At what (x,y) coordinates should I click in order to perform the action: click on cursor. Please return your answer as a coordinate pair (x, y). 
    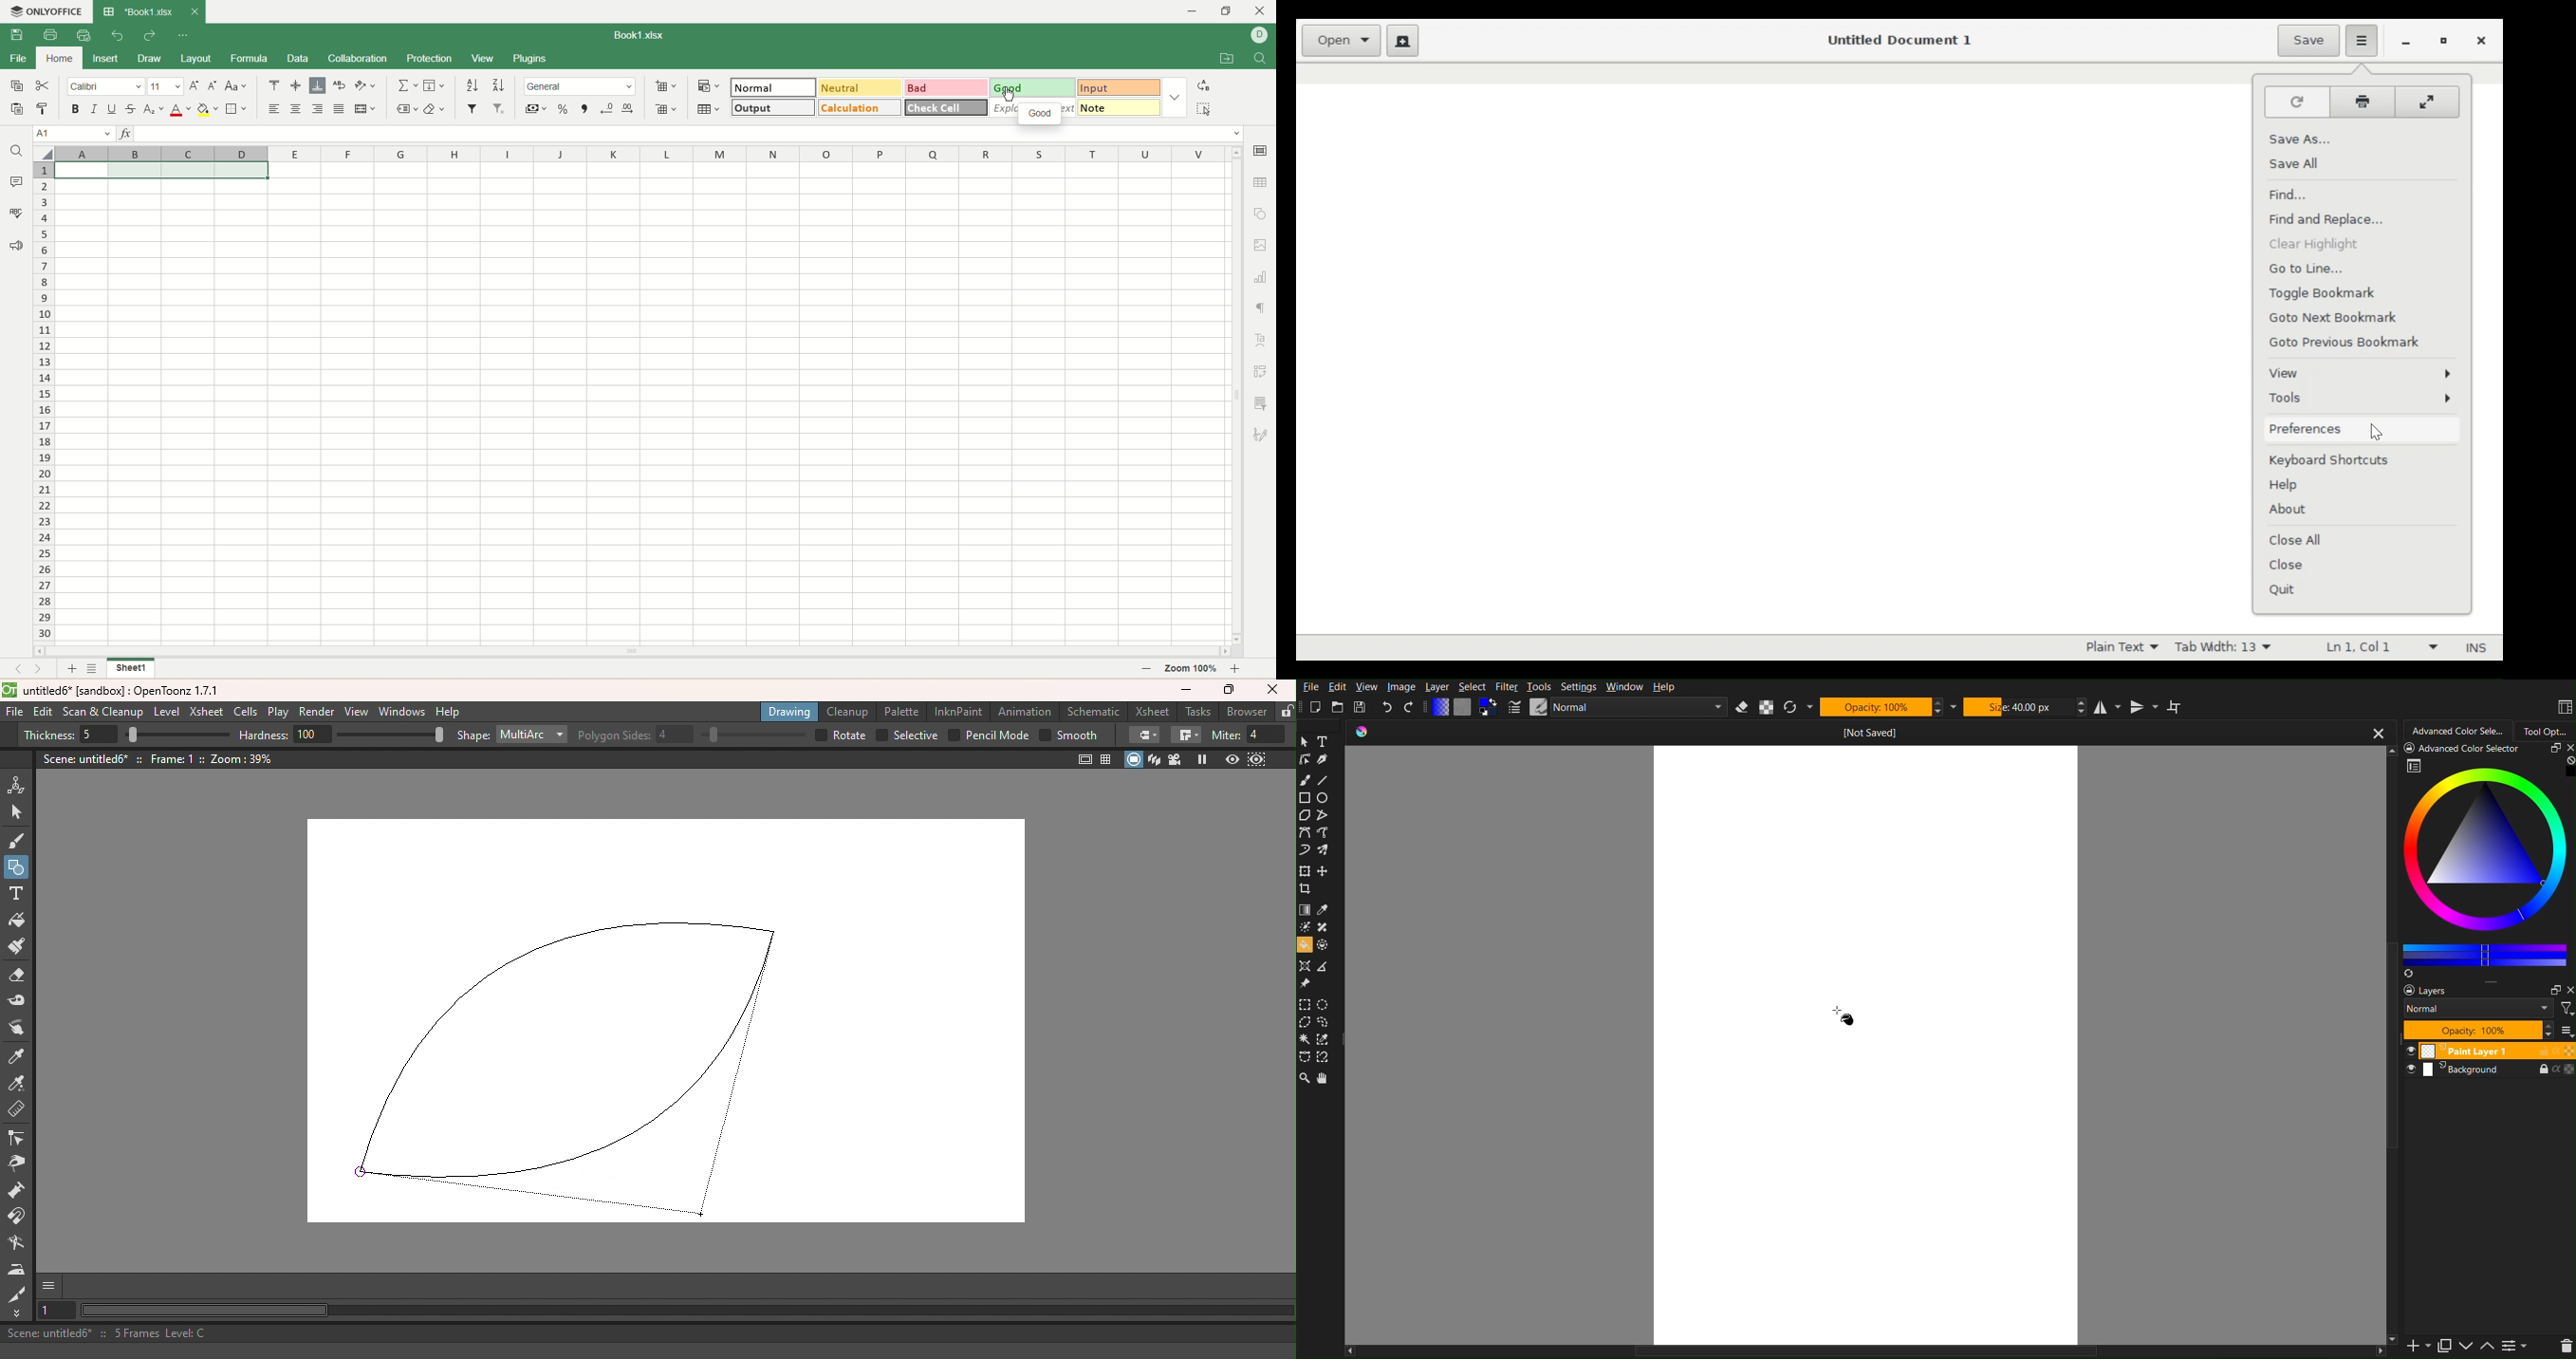
    Looking at the image, I should click on (1010, 95).